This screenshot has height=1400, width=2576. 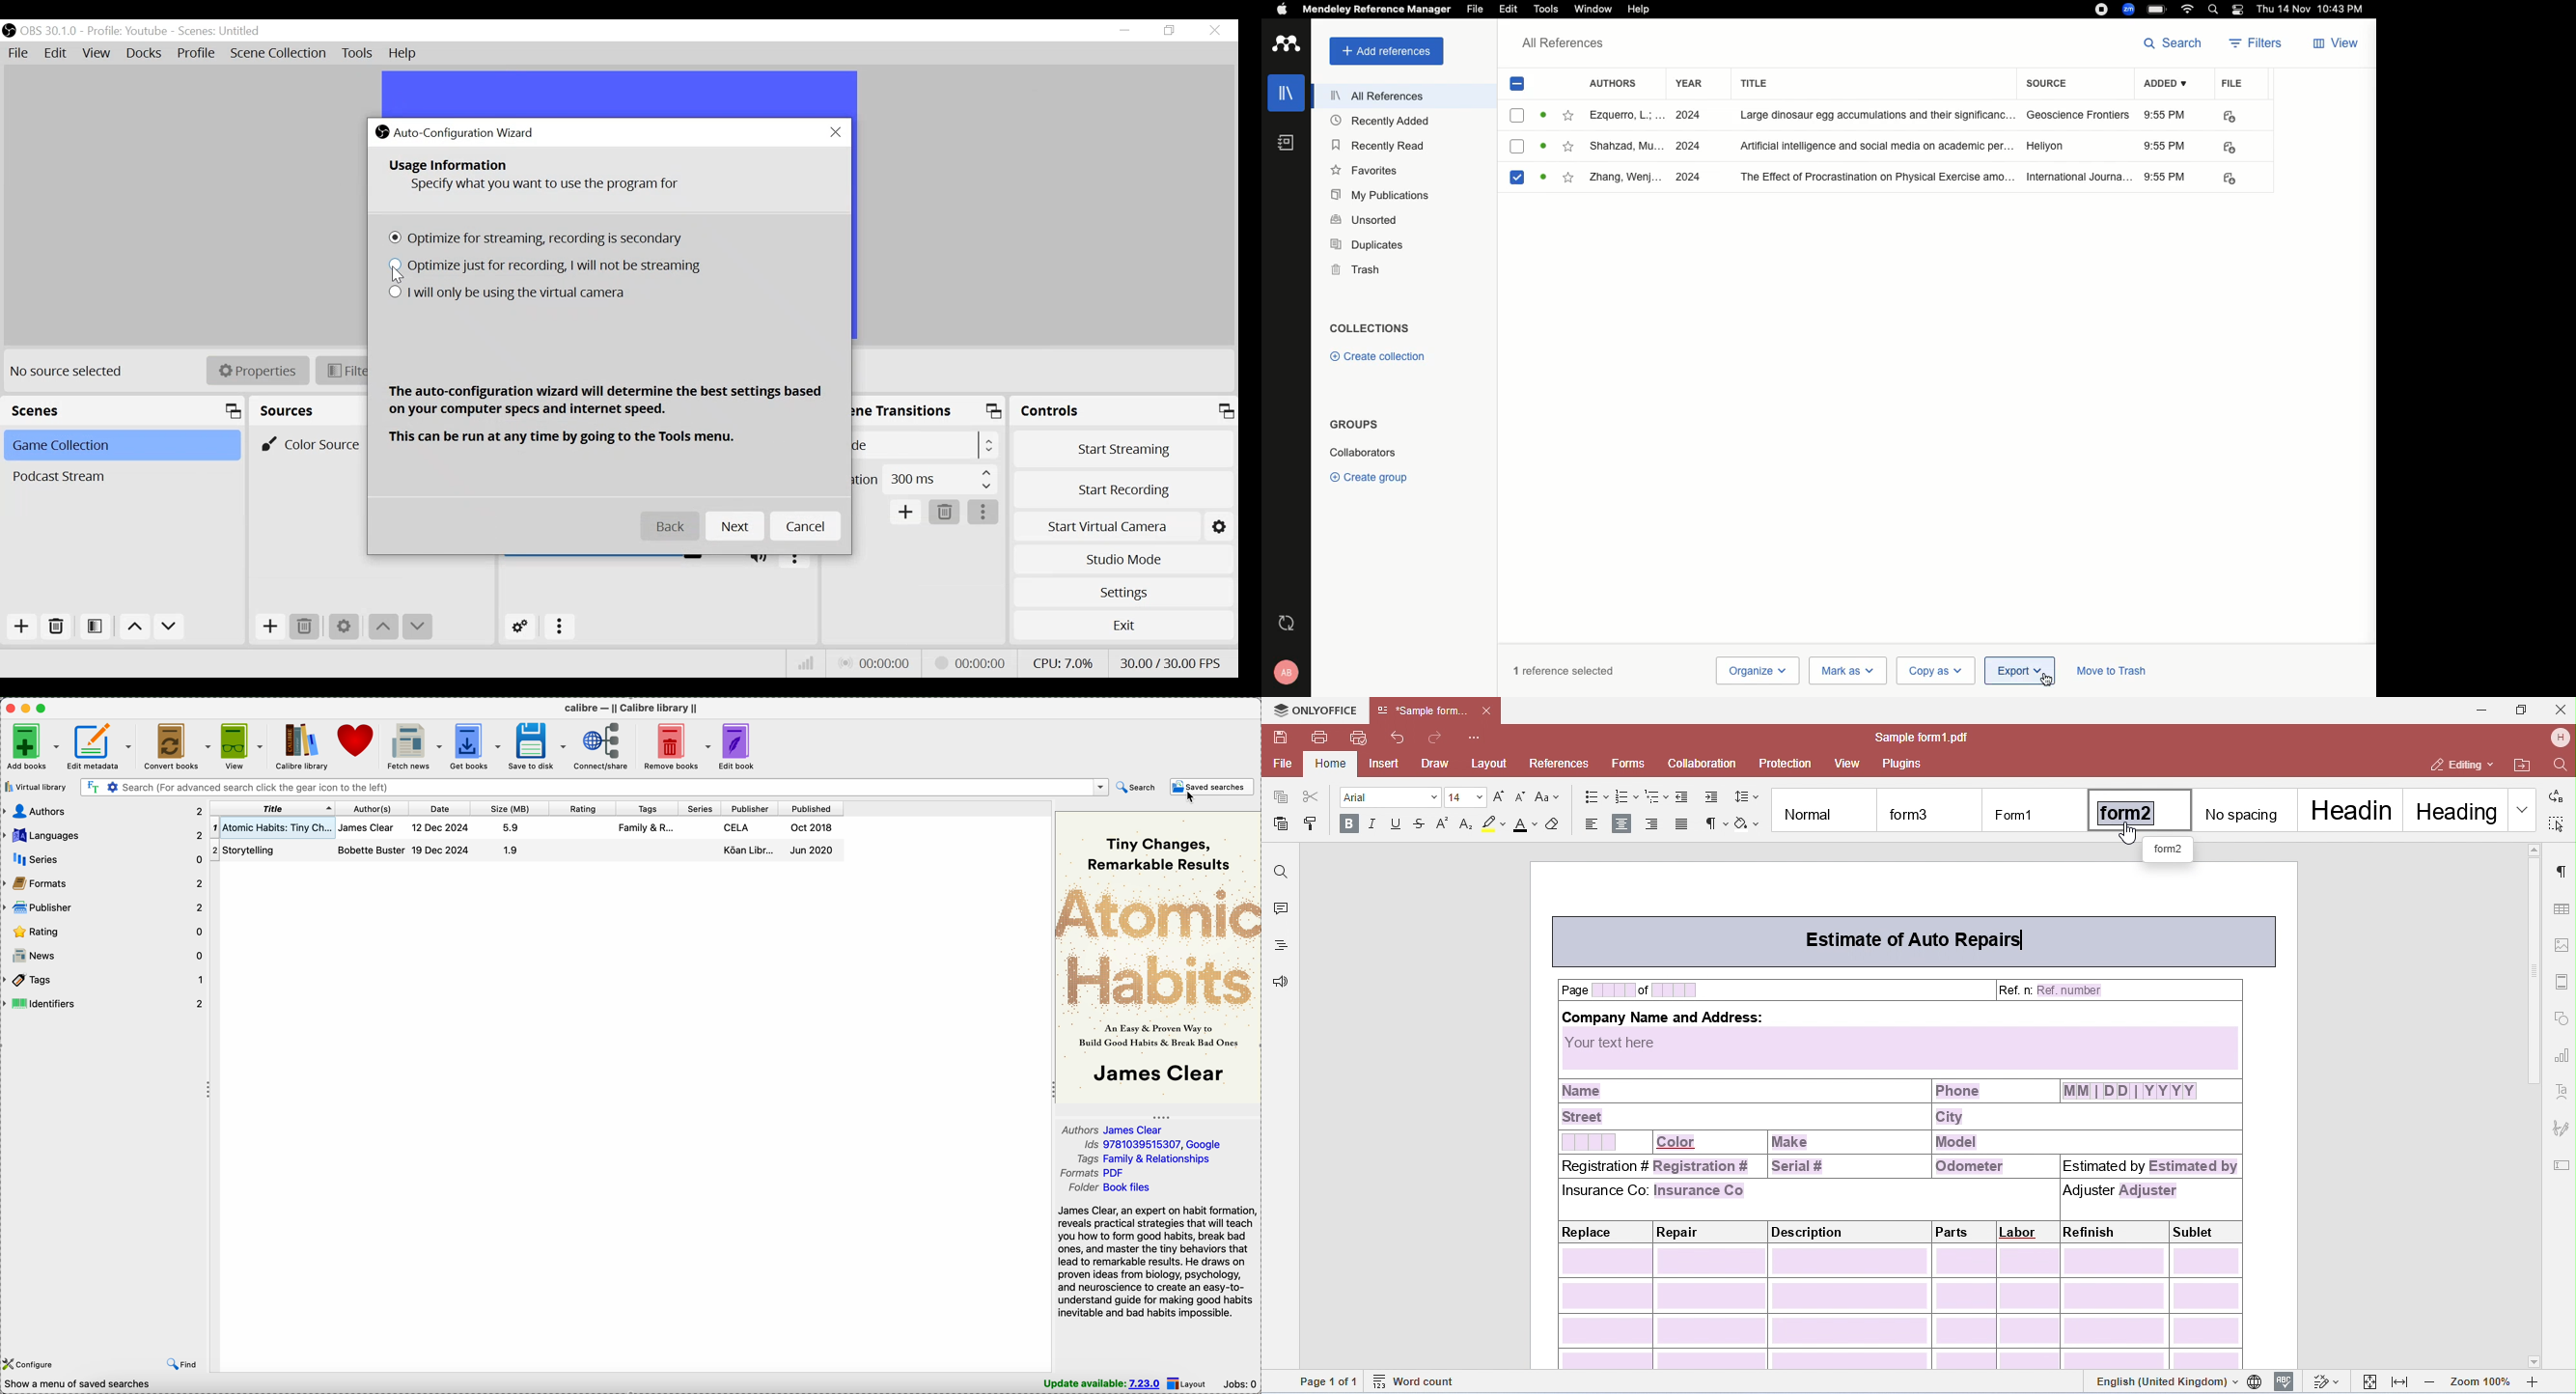 I want to click on view, so click(x=241, y=747).